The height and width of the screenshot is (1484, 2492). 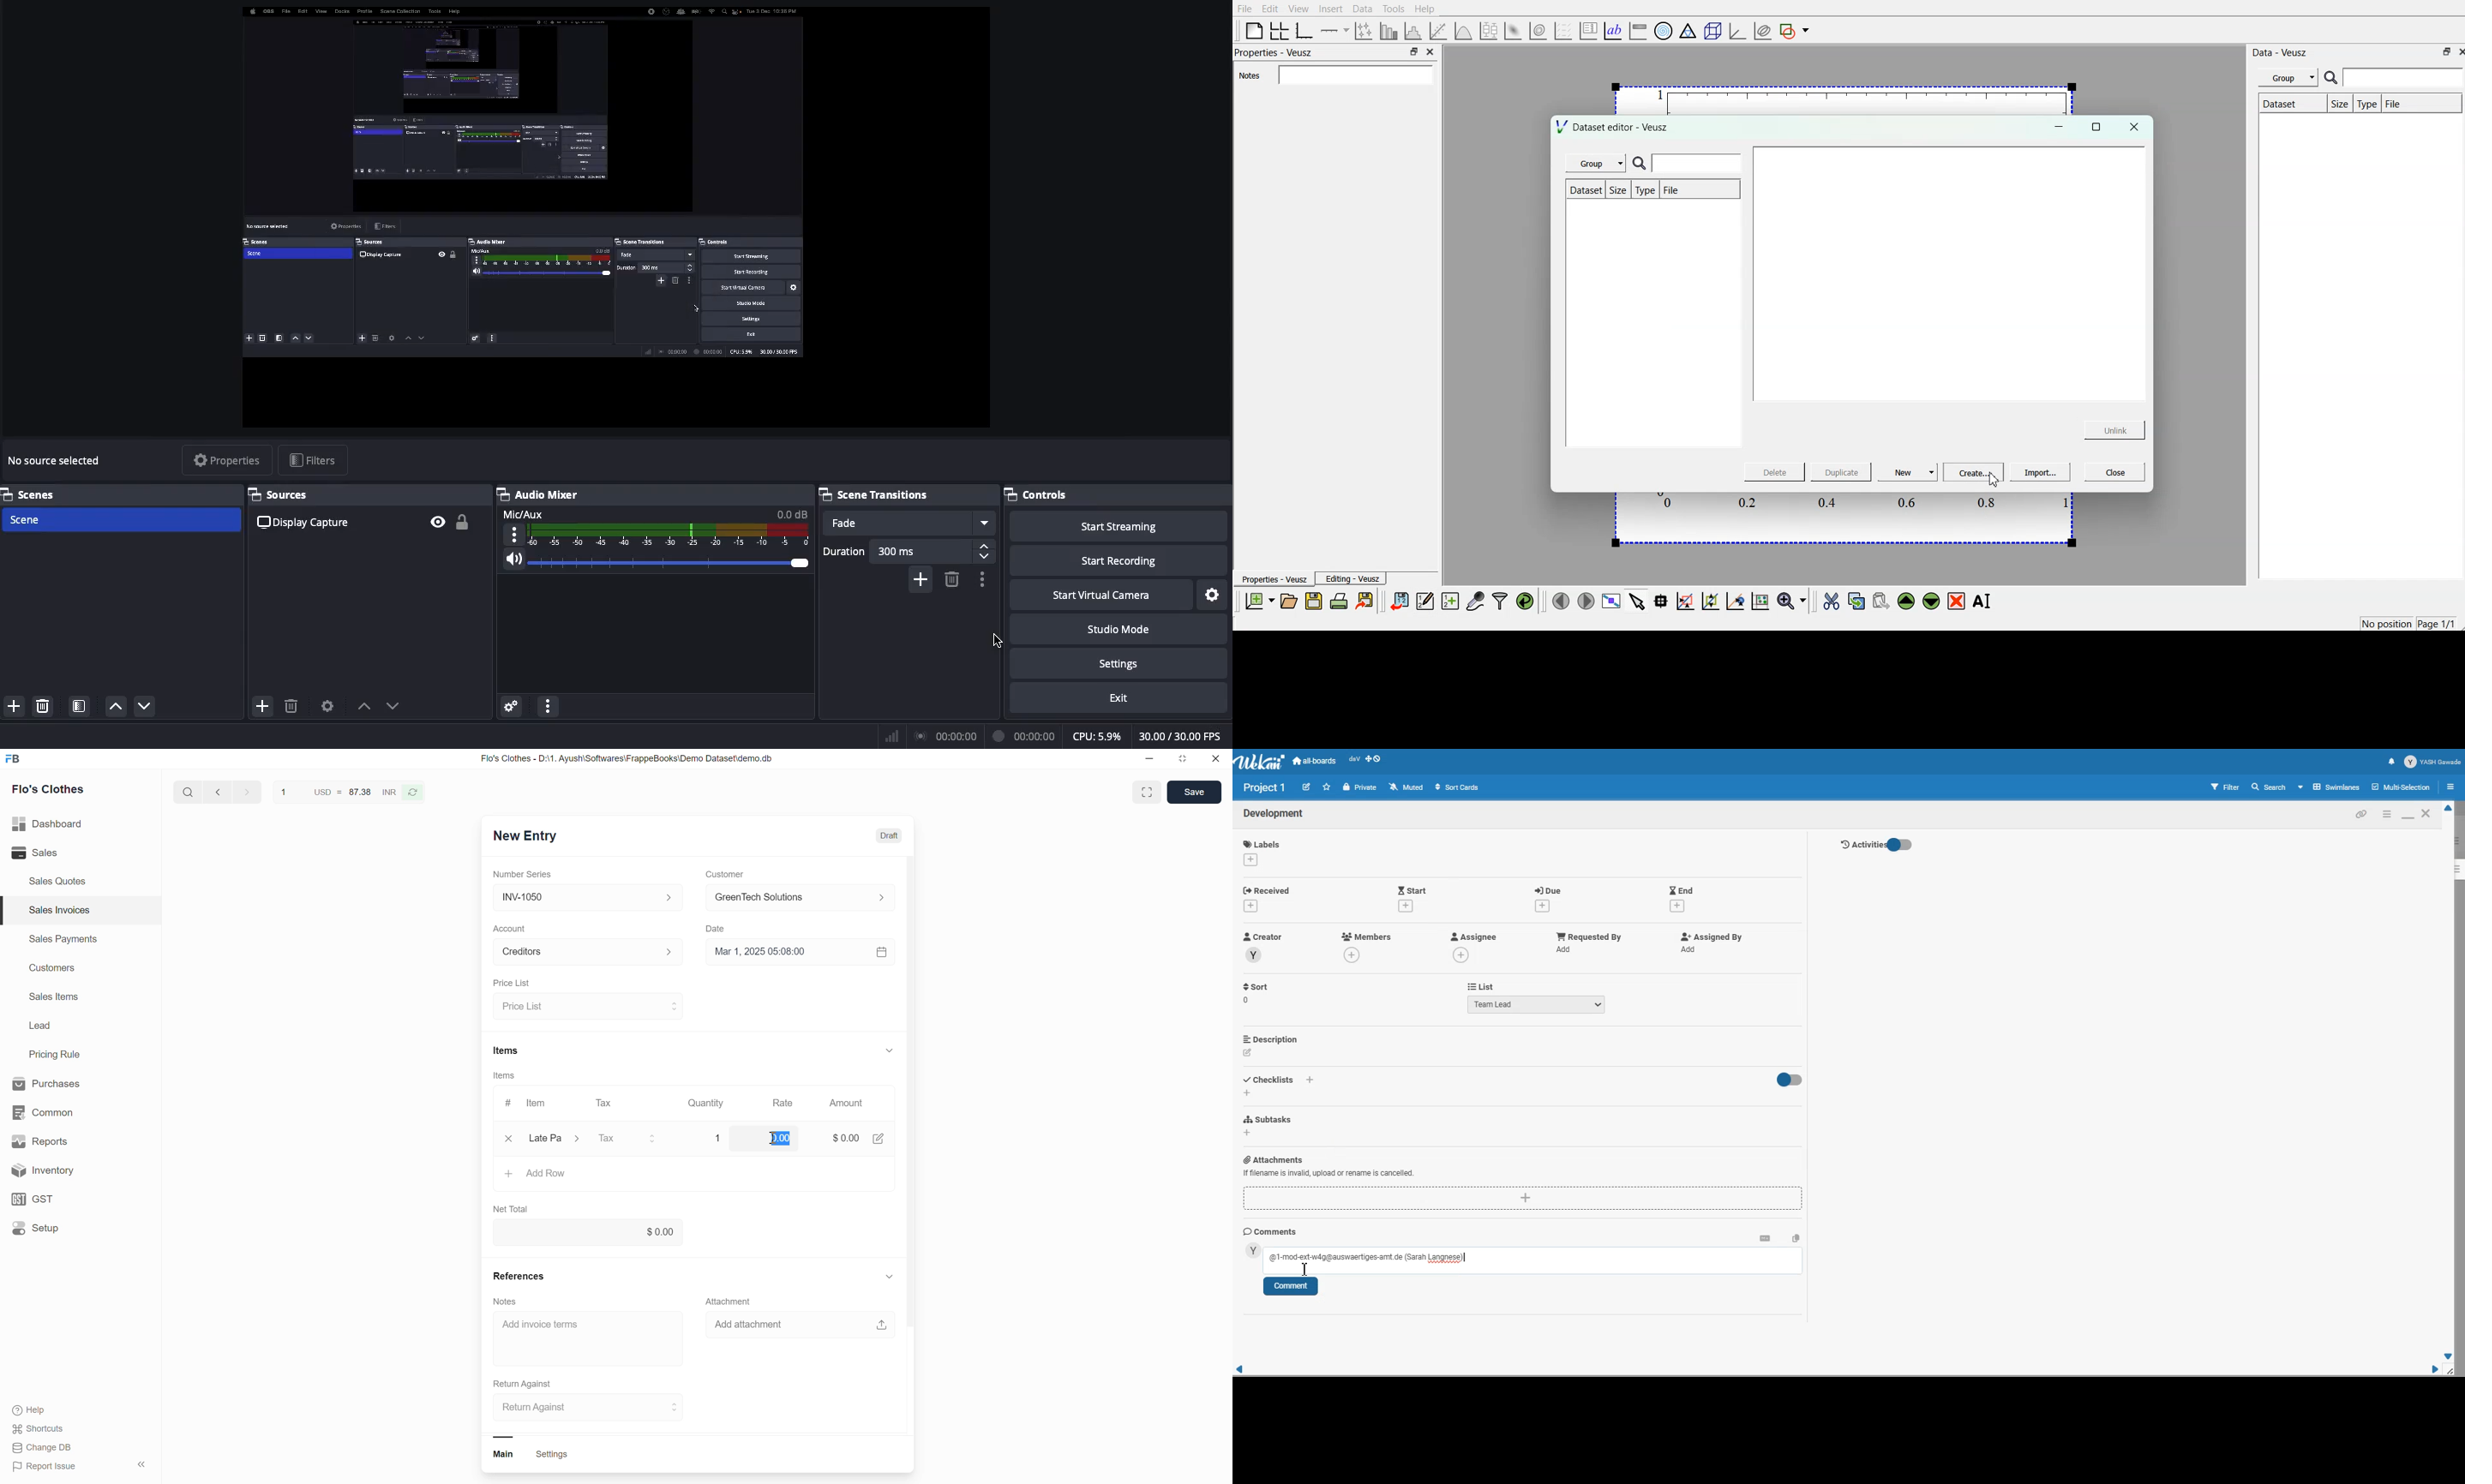 I want to click on base graphs, so click(x=1307, y=29).